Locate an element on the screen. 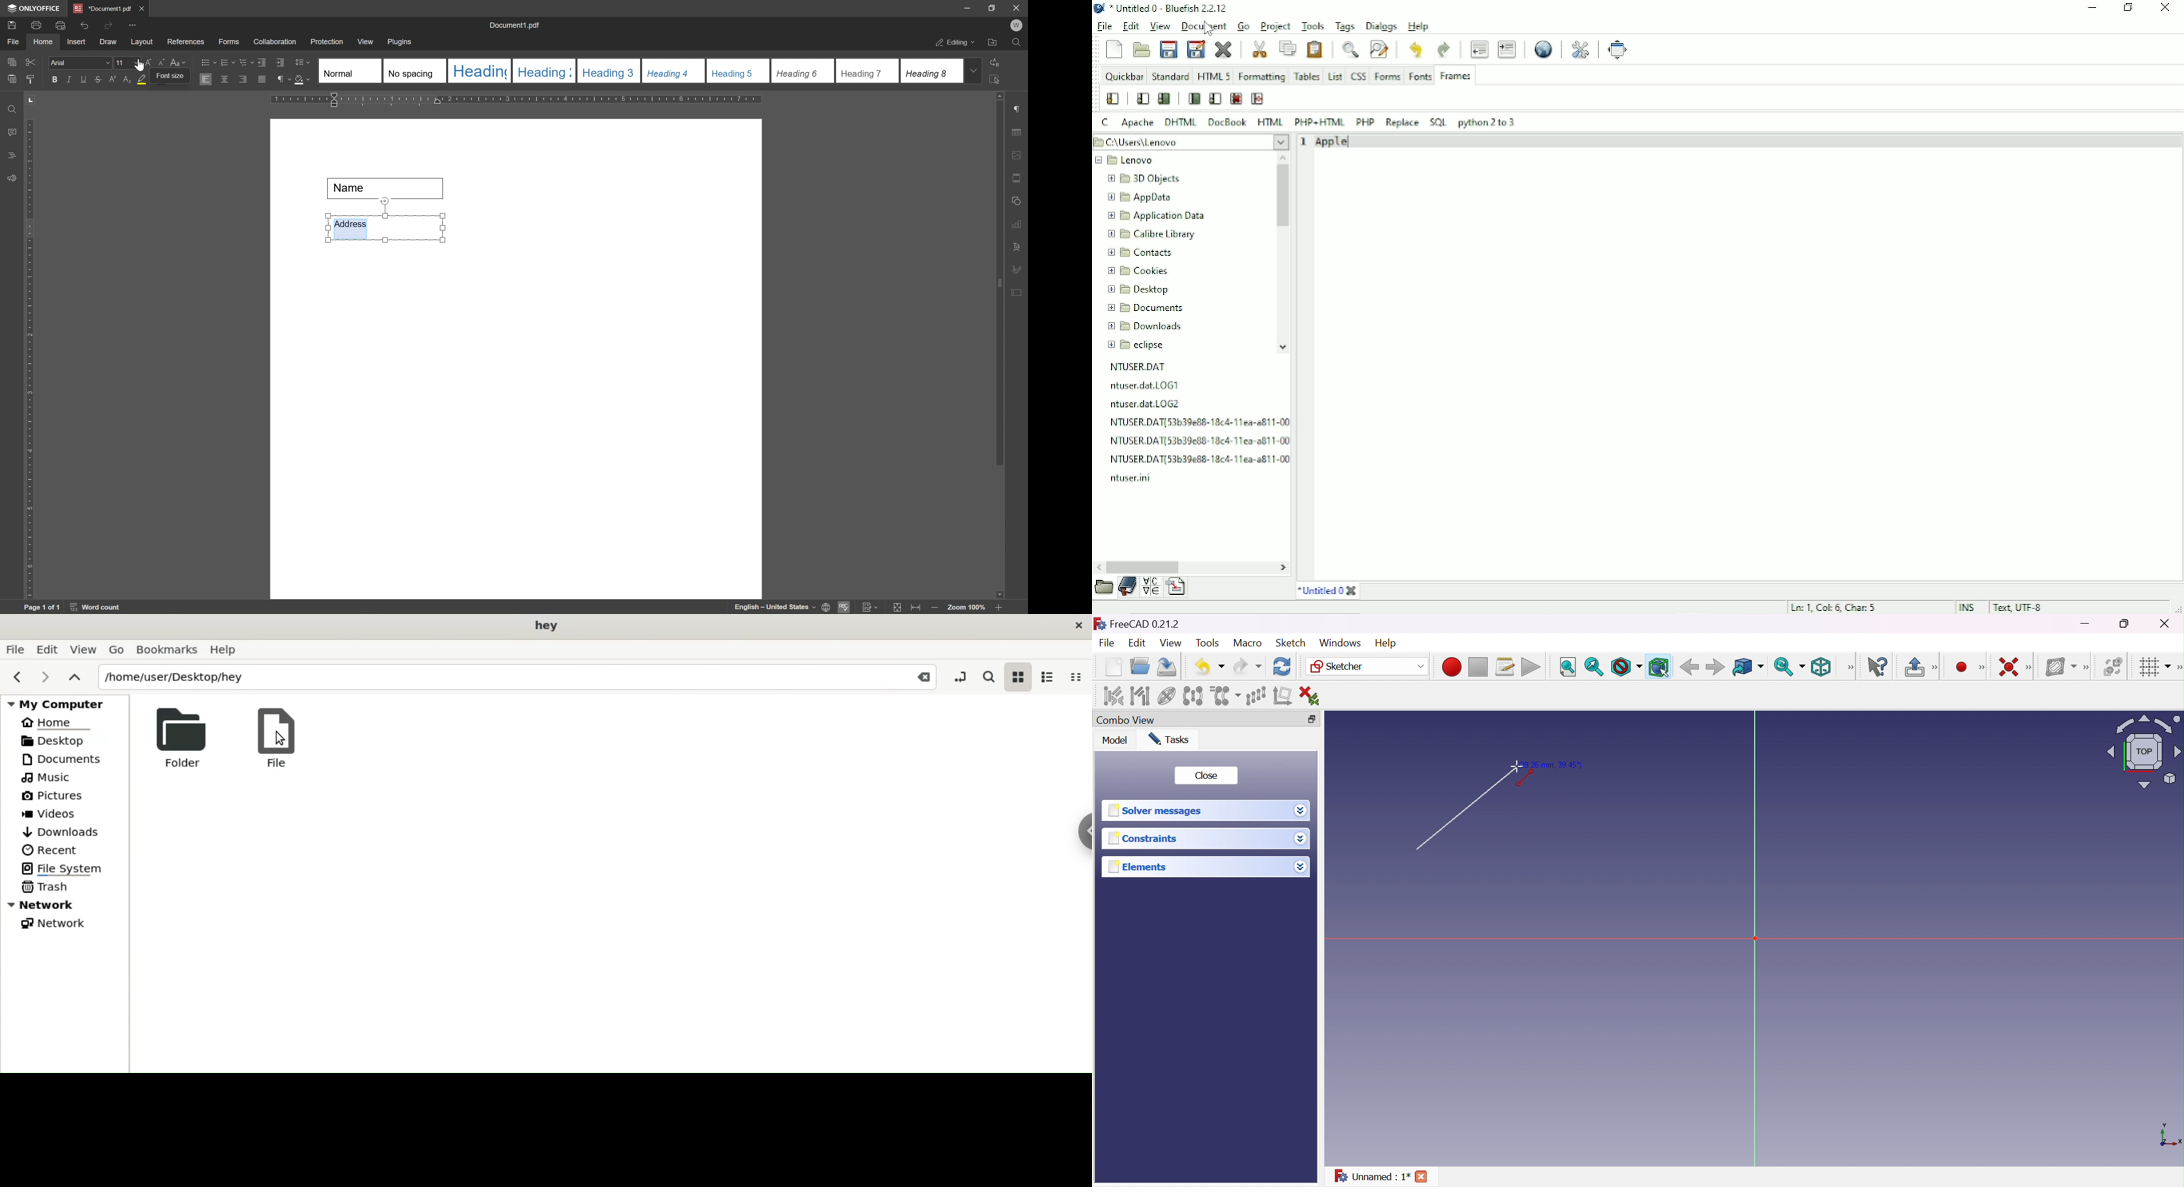 The height and width of the screenshot is (1204, 2184). Frames is located at coordinates (1457, 76).